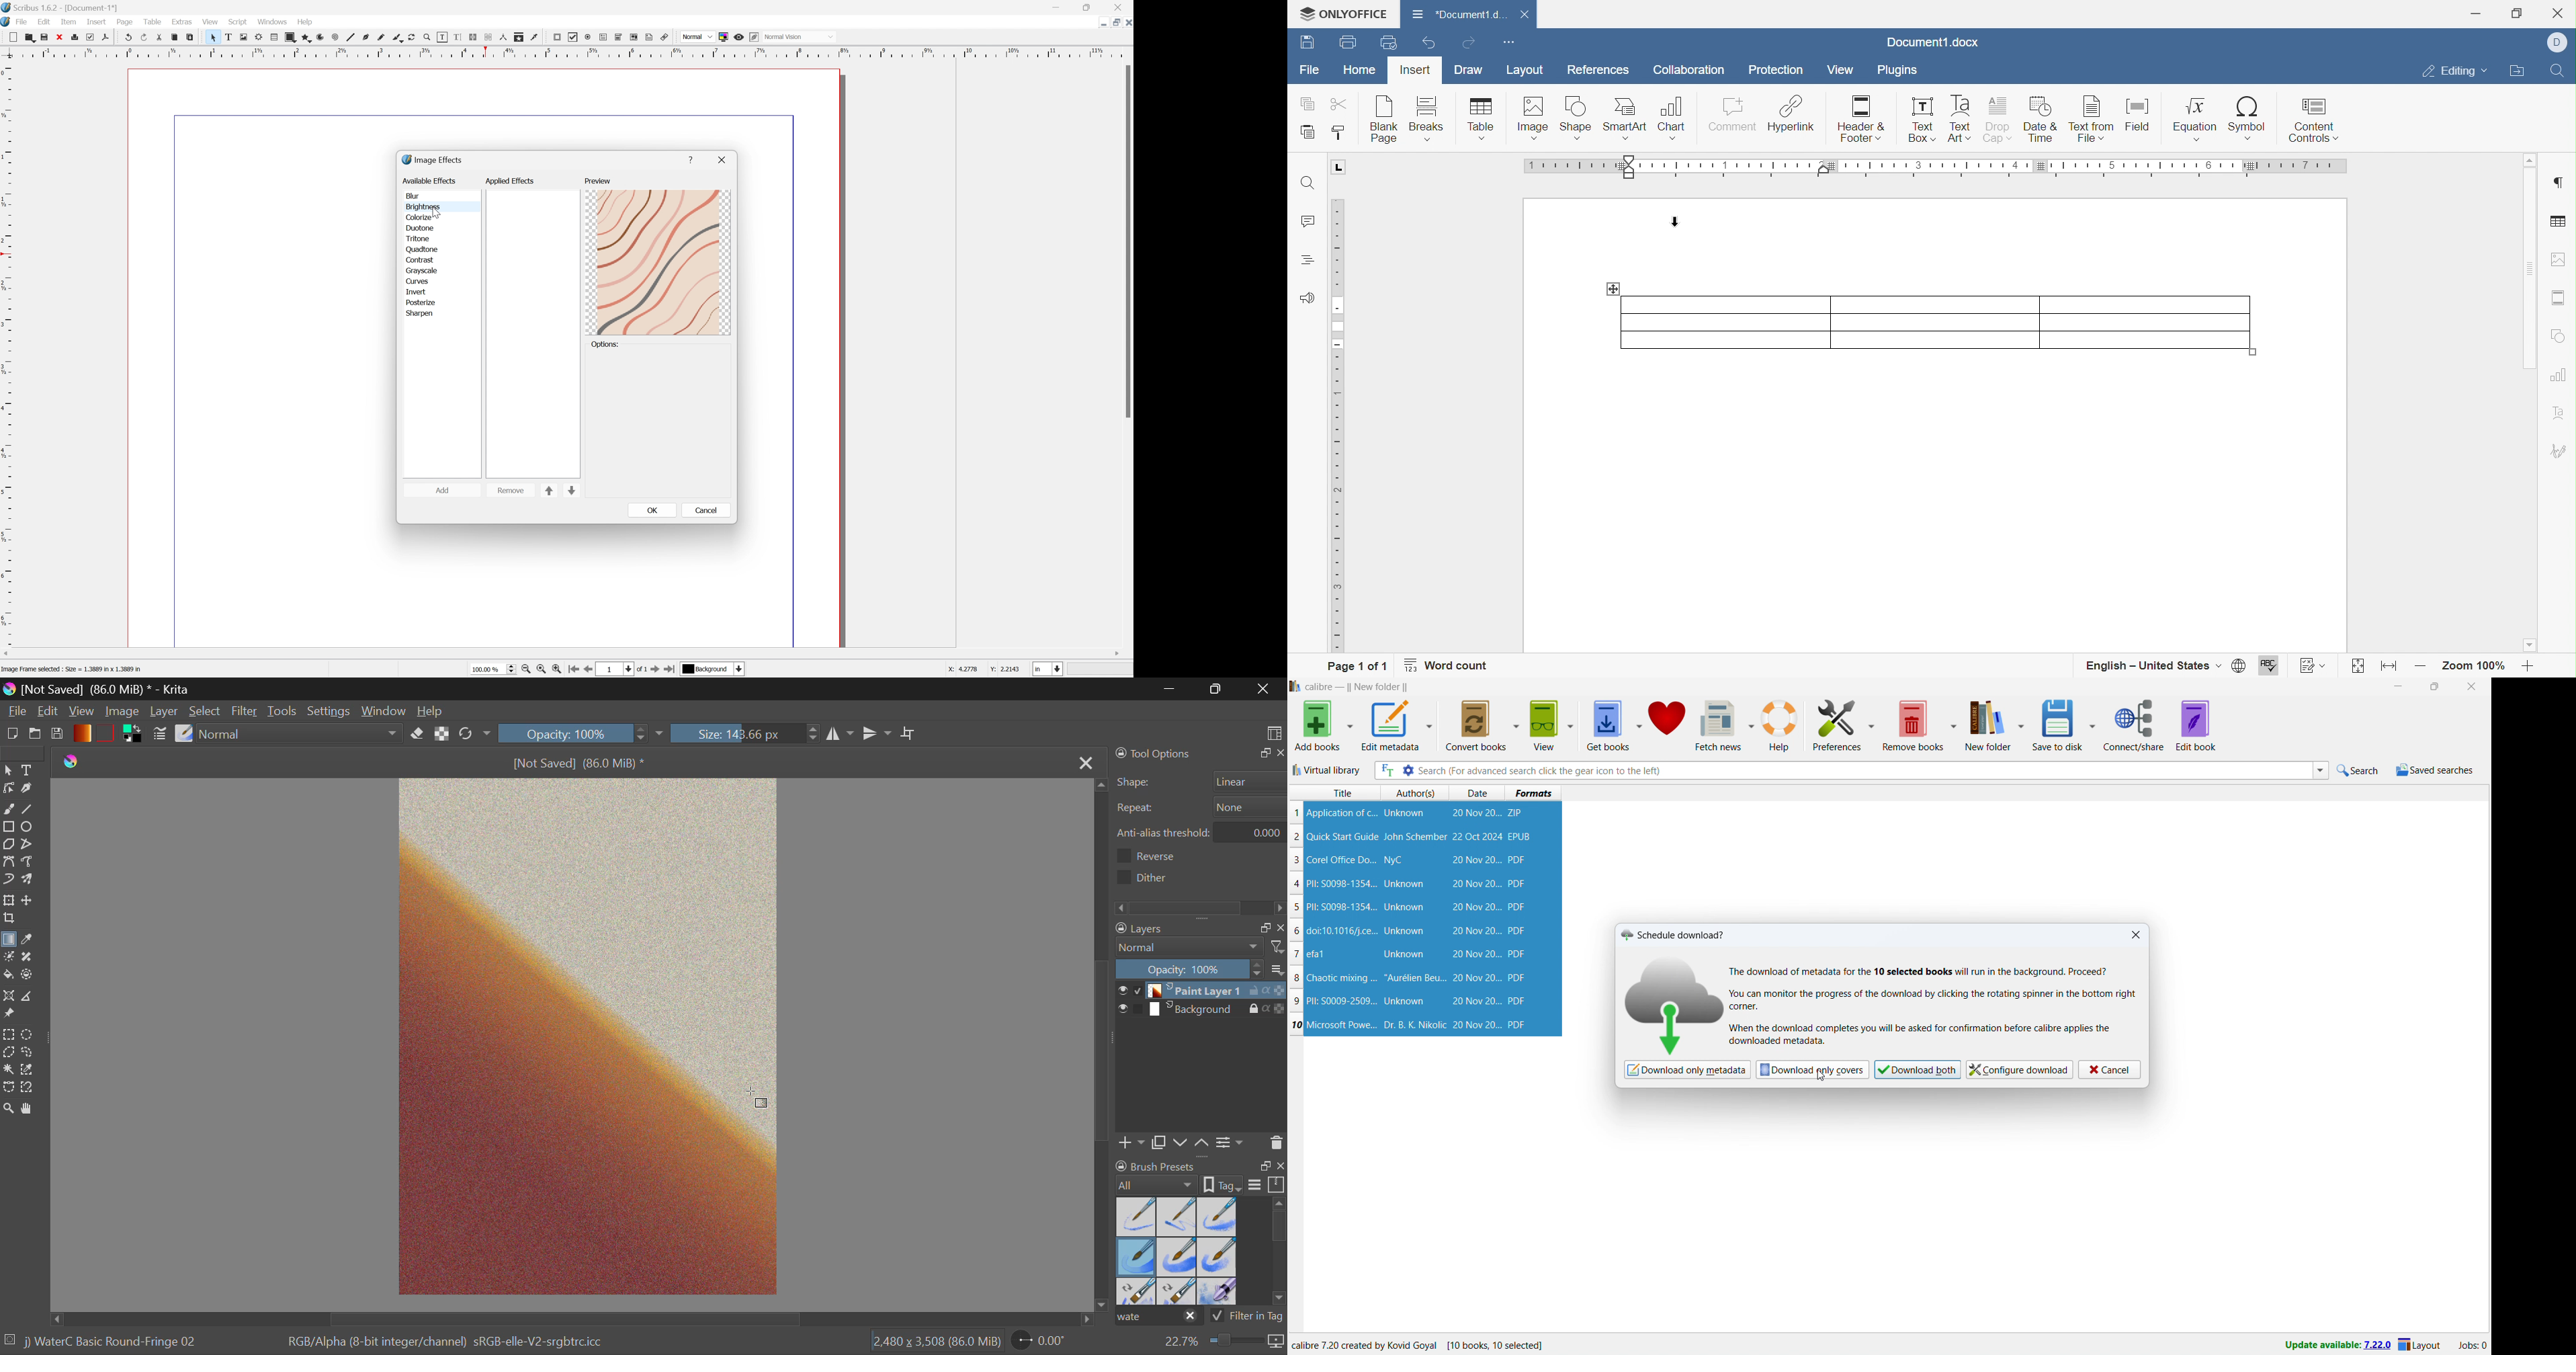 The image size is (2576, 1372). Describe the element at coordinates (420, 217) in the screenshot. I see `colorize` at that location.